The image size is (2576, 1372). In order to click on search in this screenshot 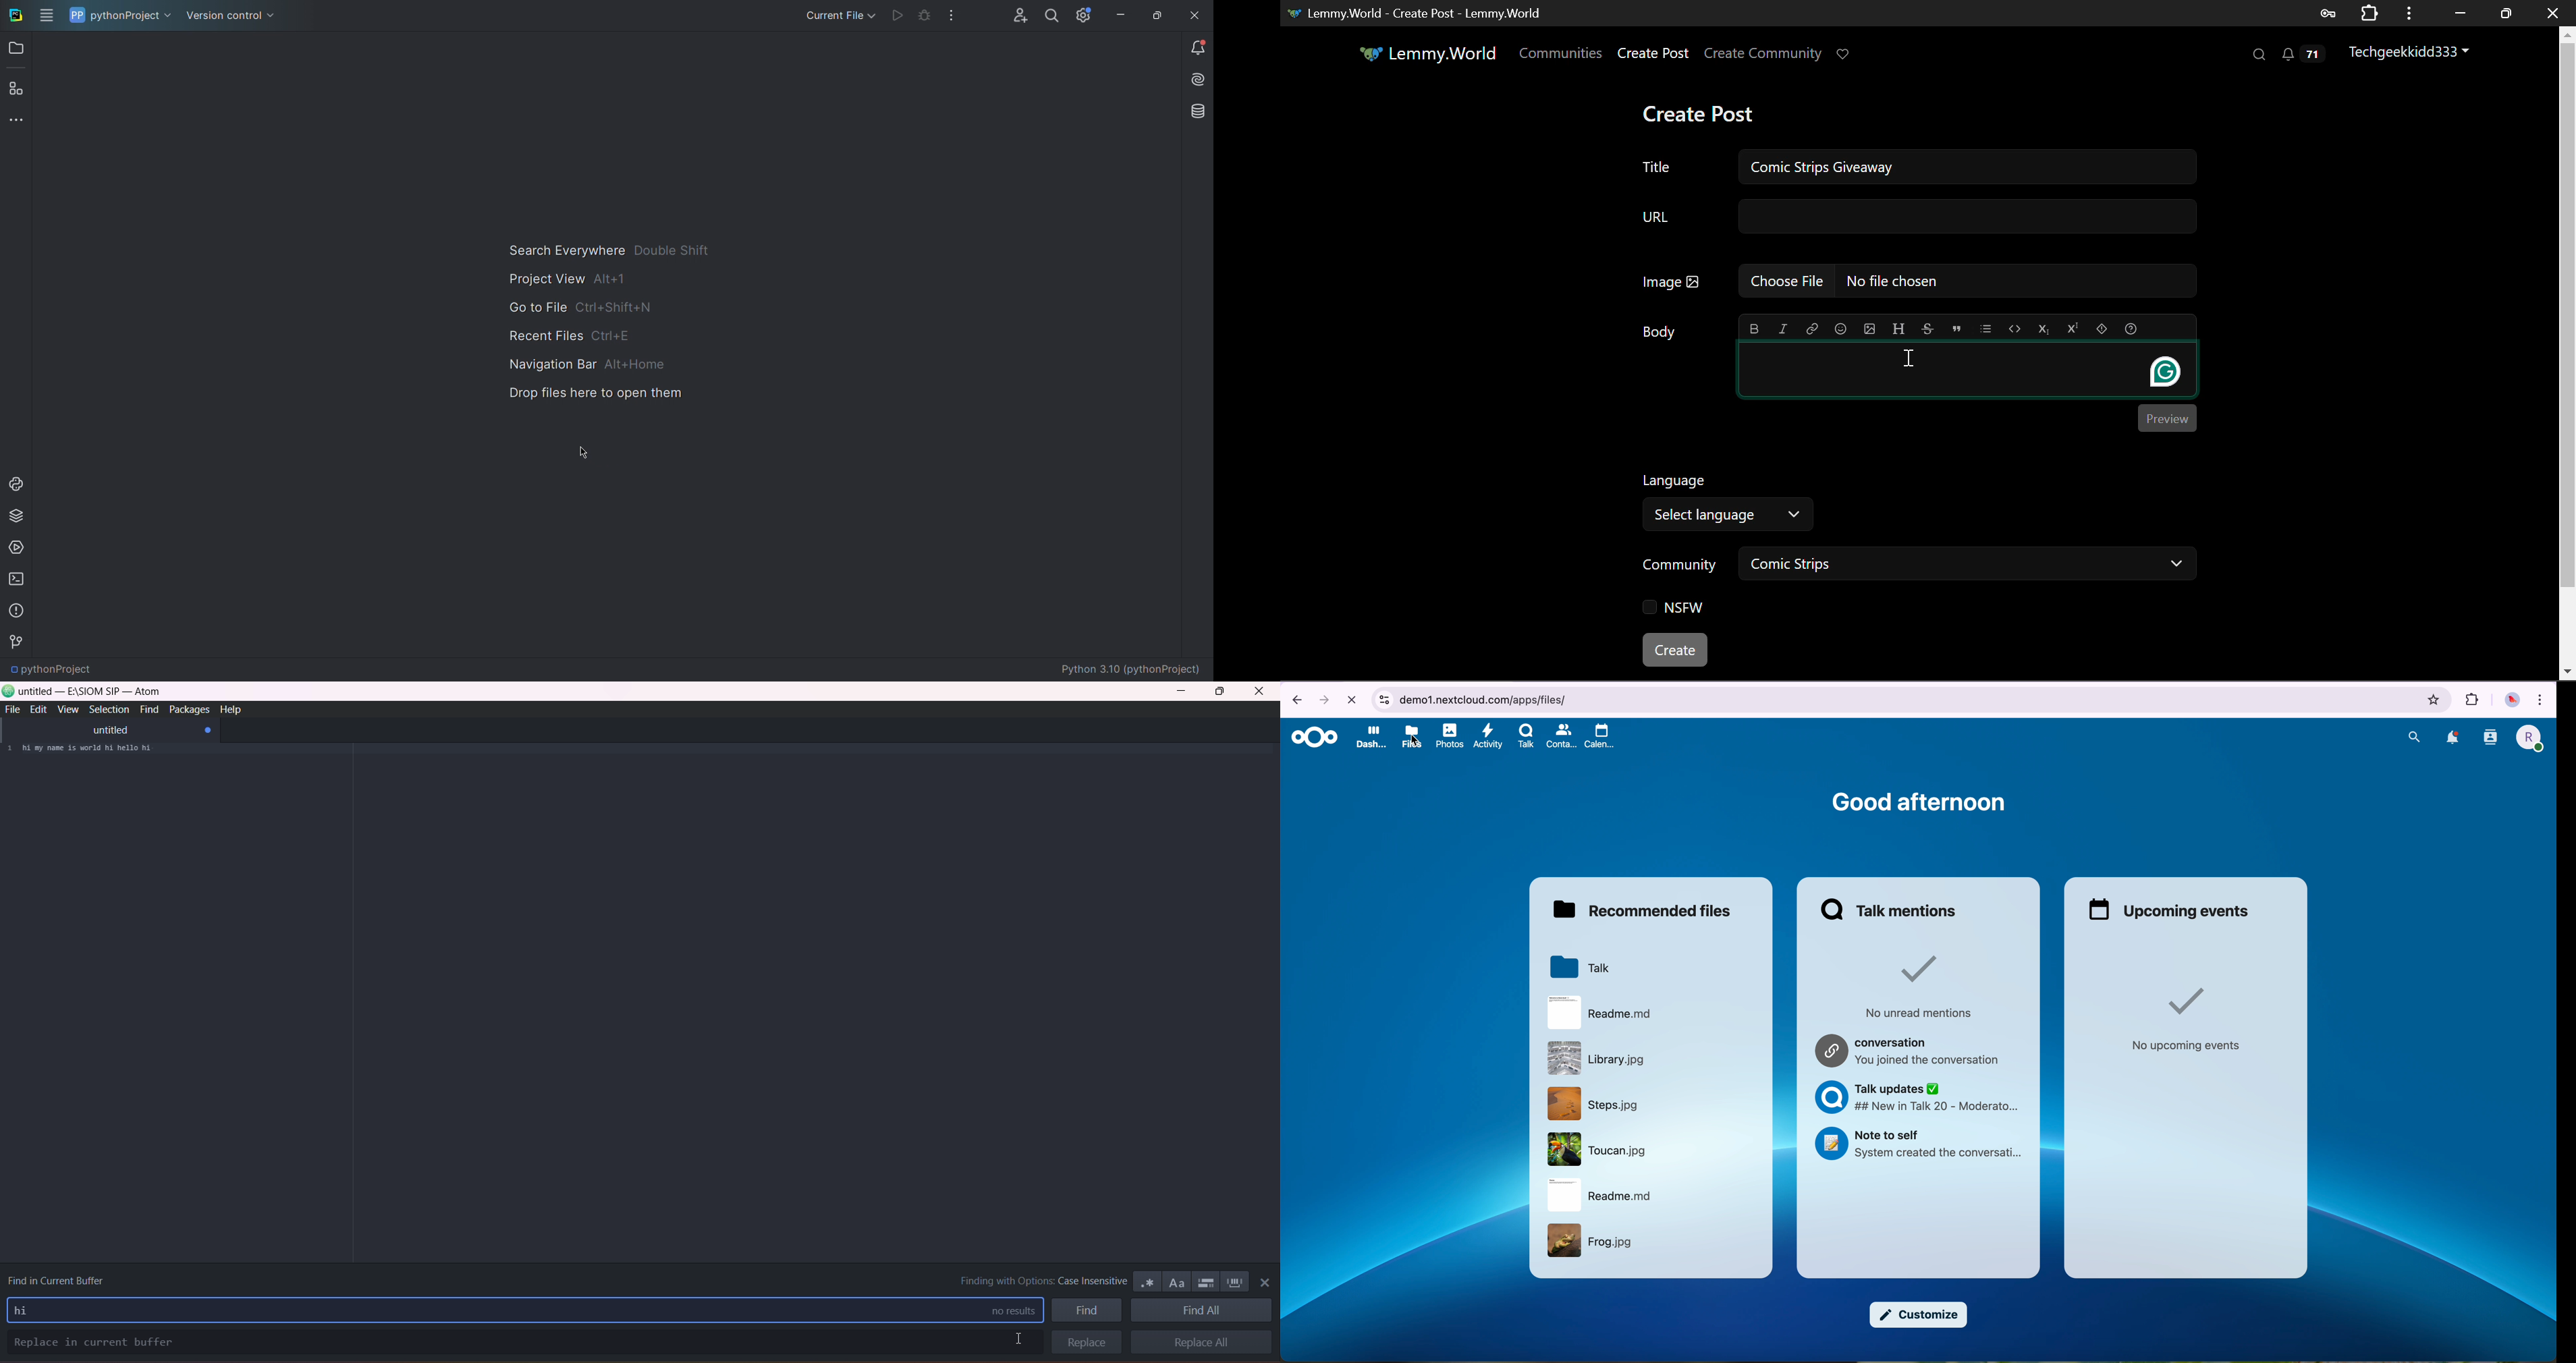, I will do `click(2415, 737)`.